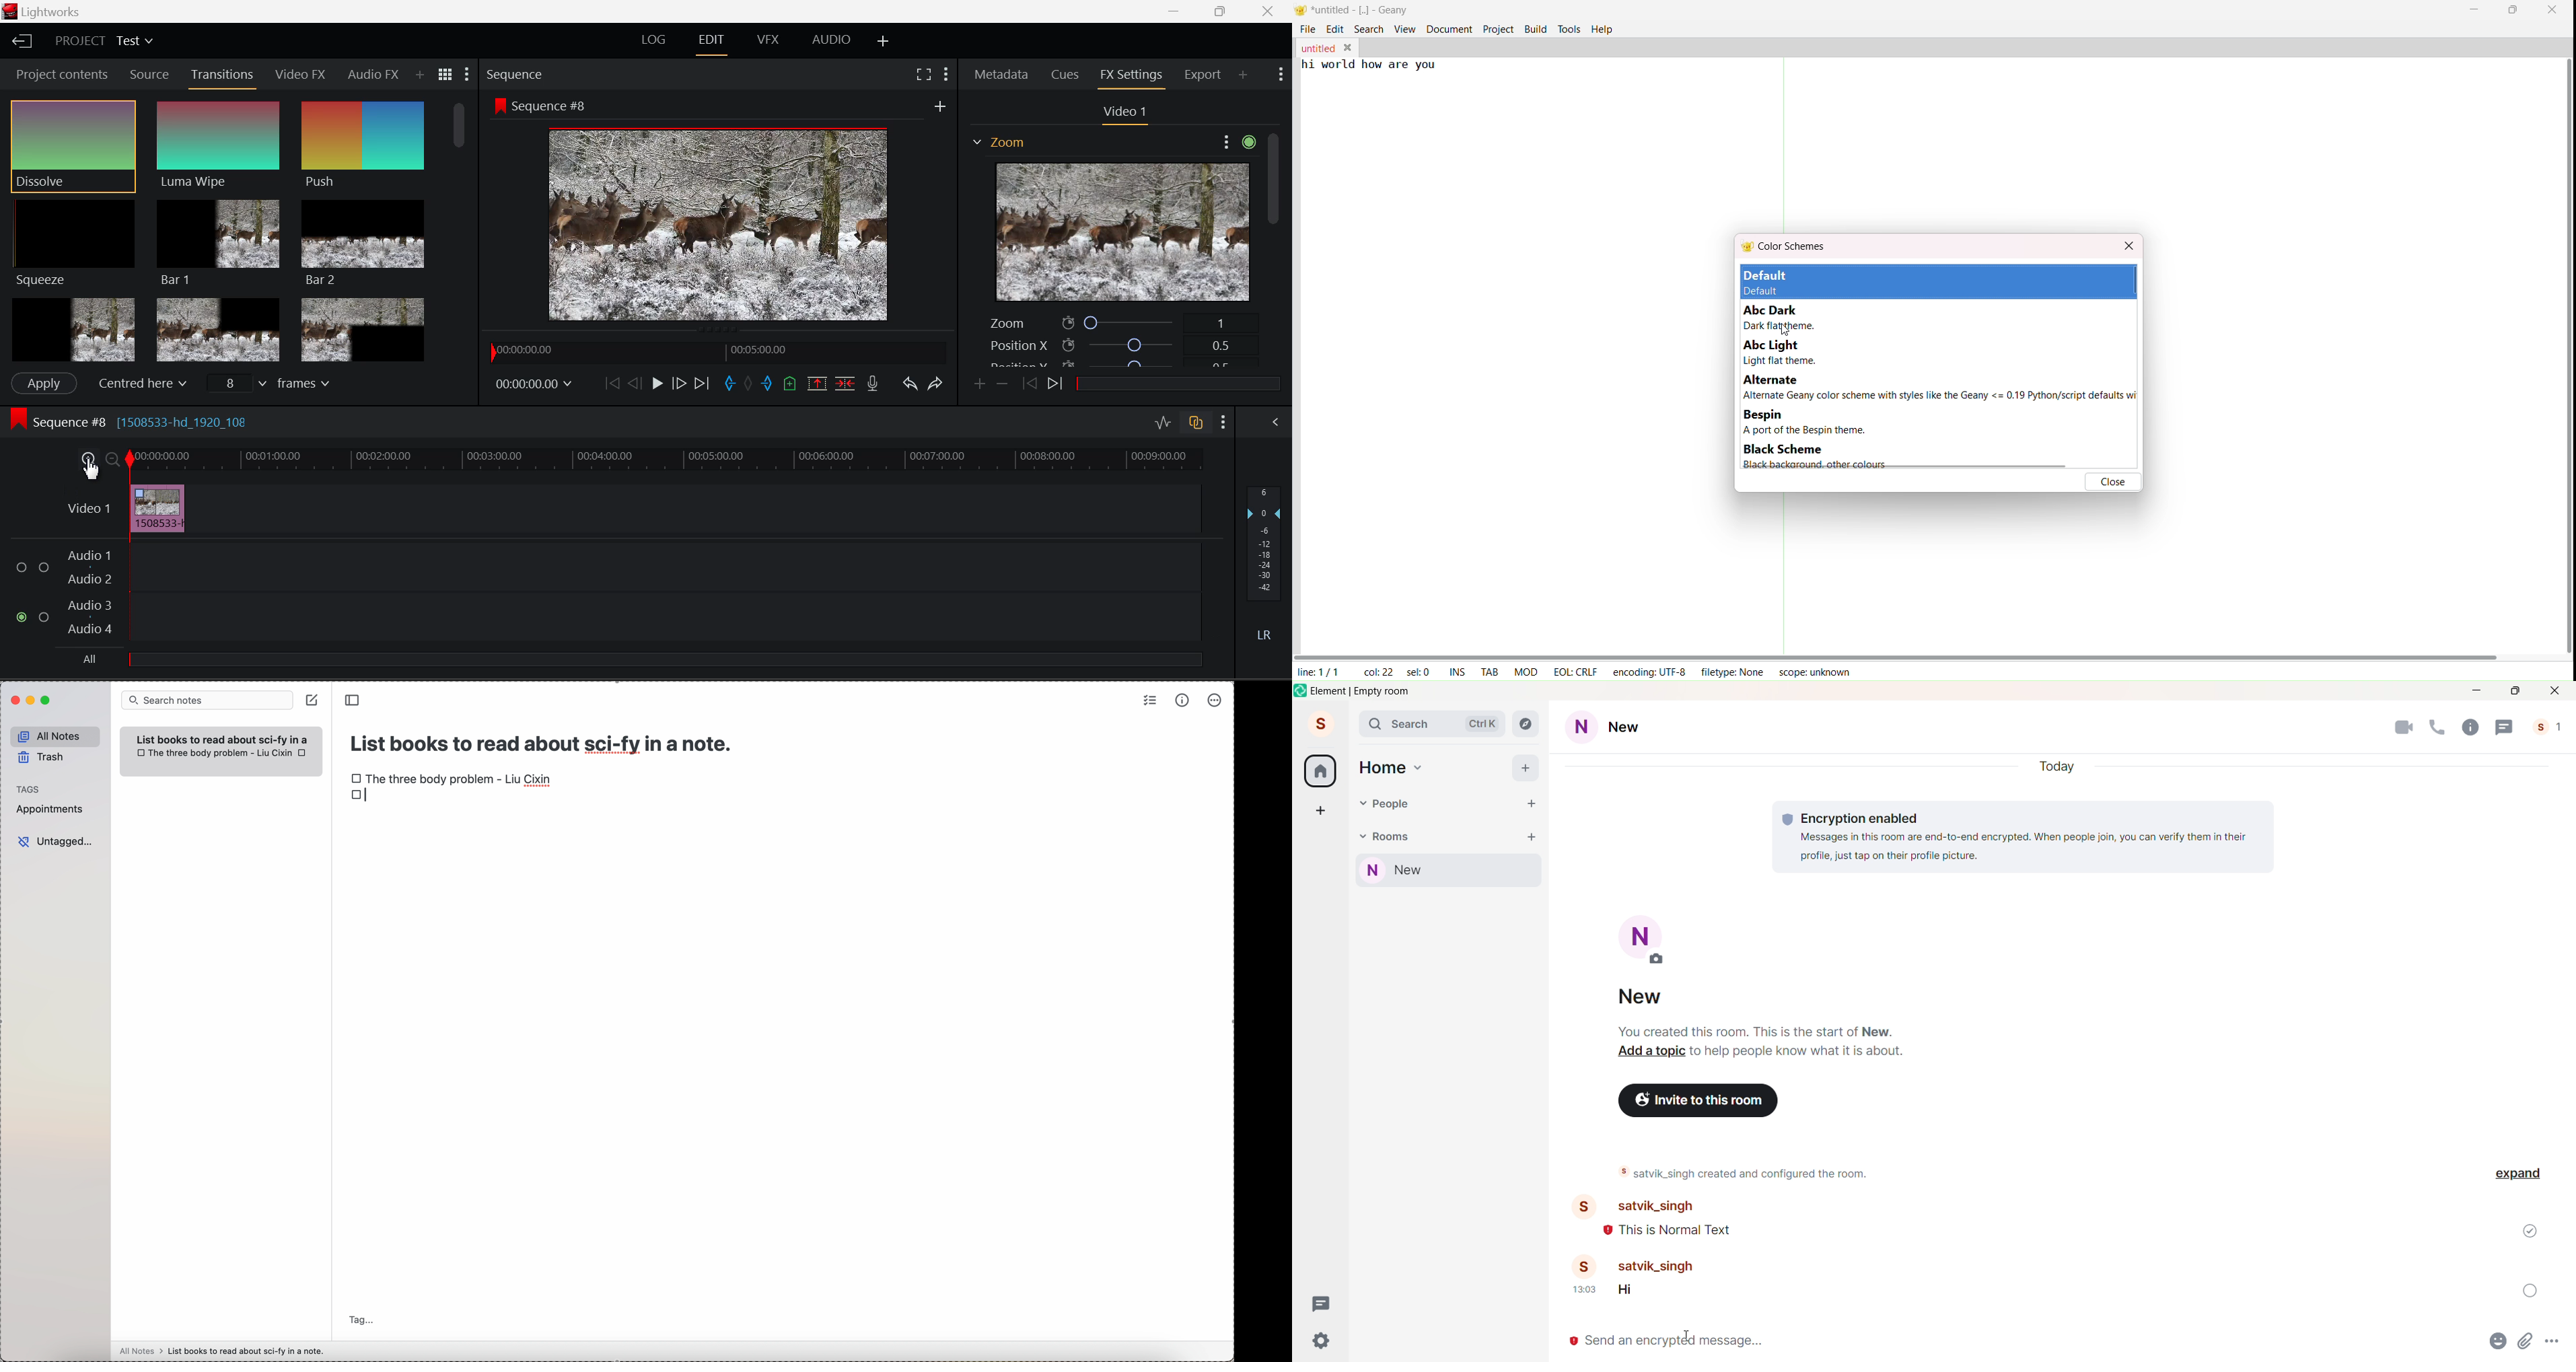 This screenshot has height=1372, width=2576. I want to click on Redo, so click(934, 382).